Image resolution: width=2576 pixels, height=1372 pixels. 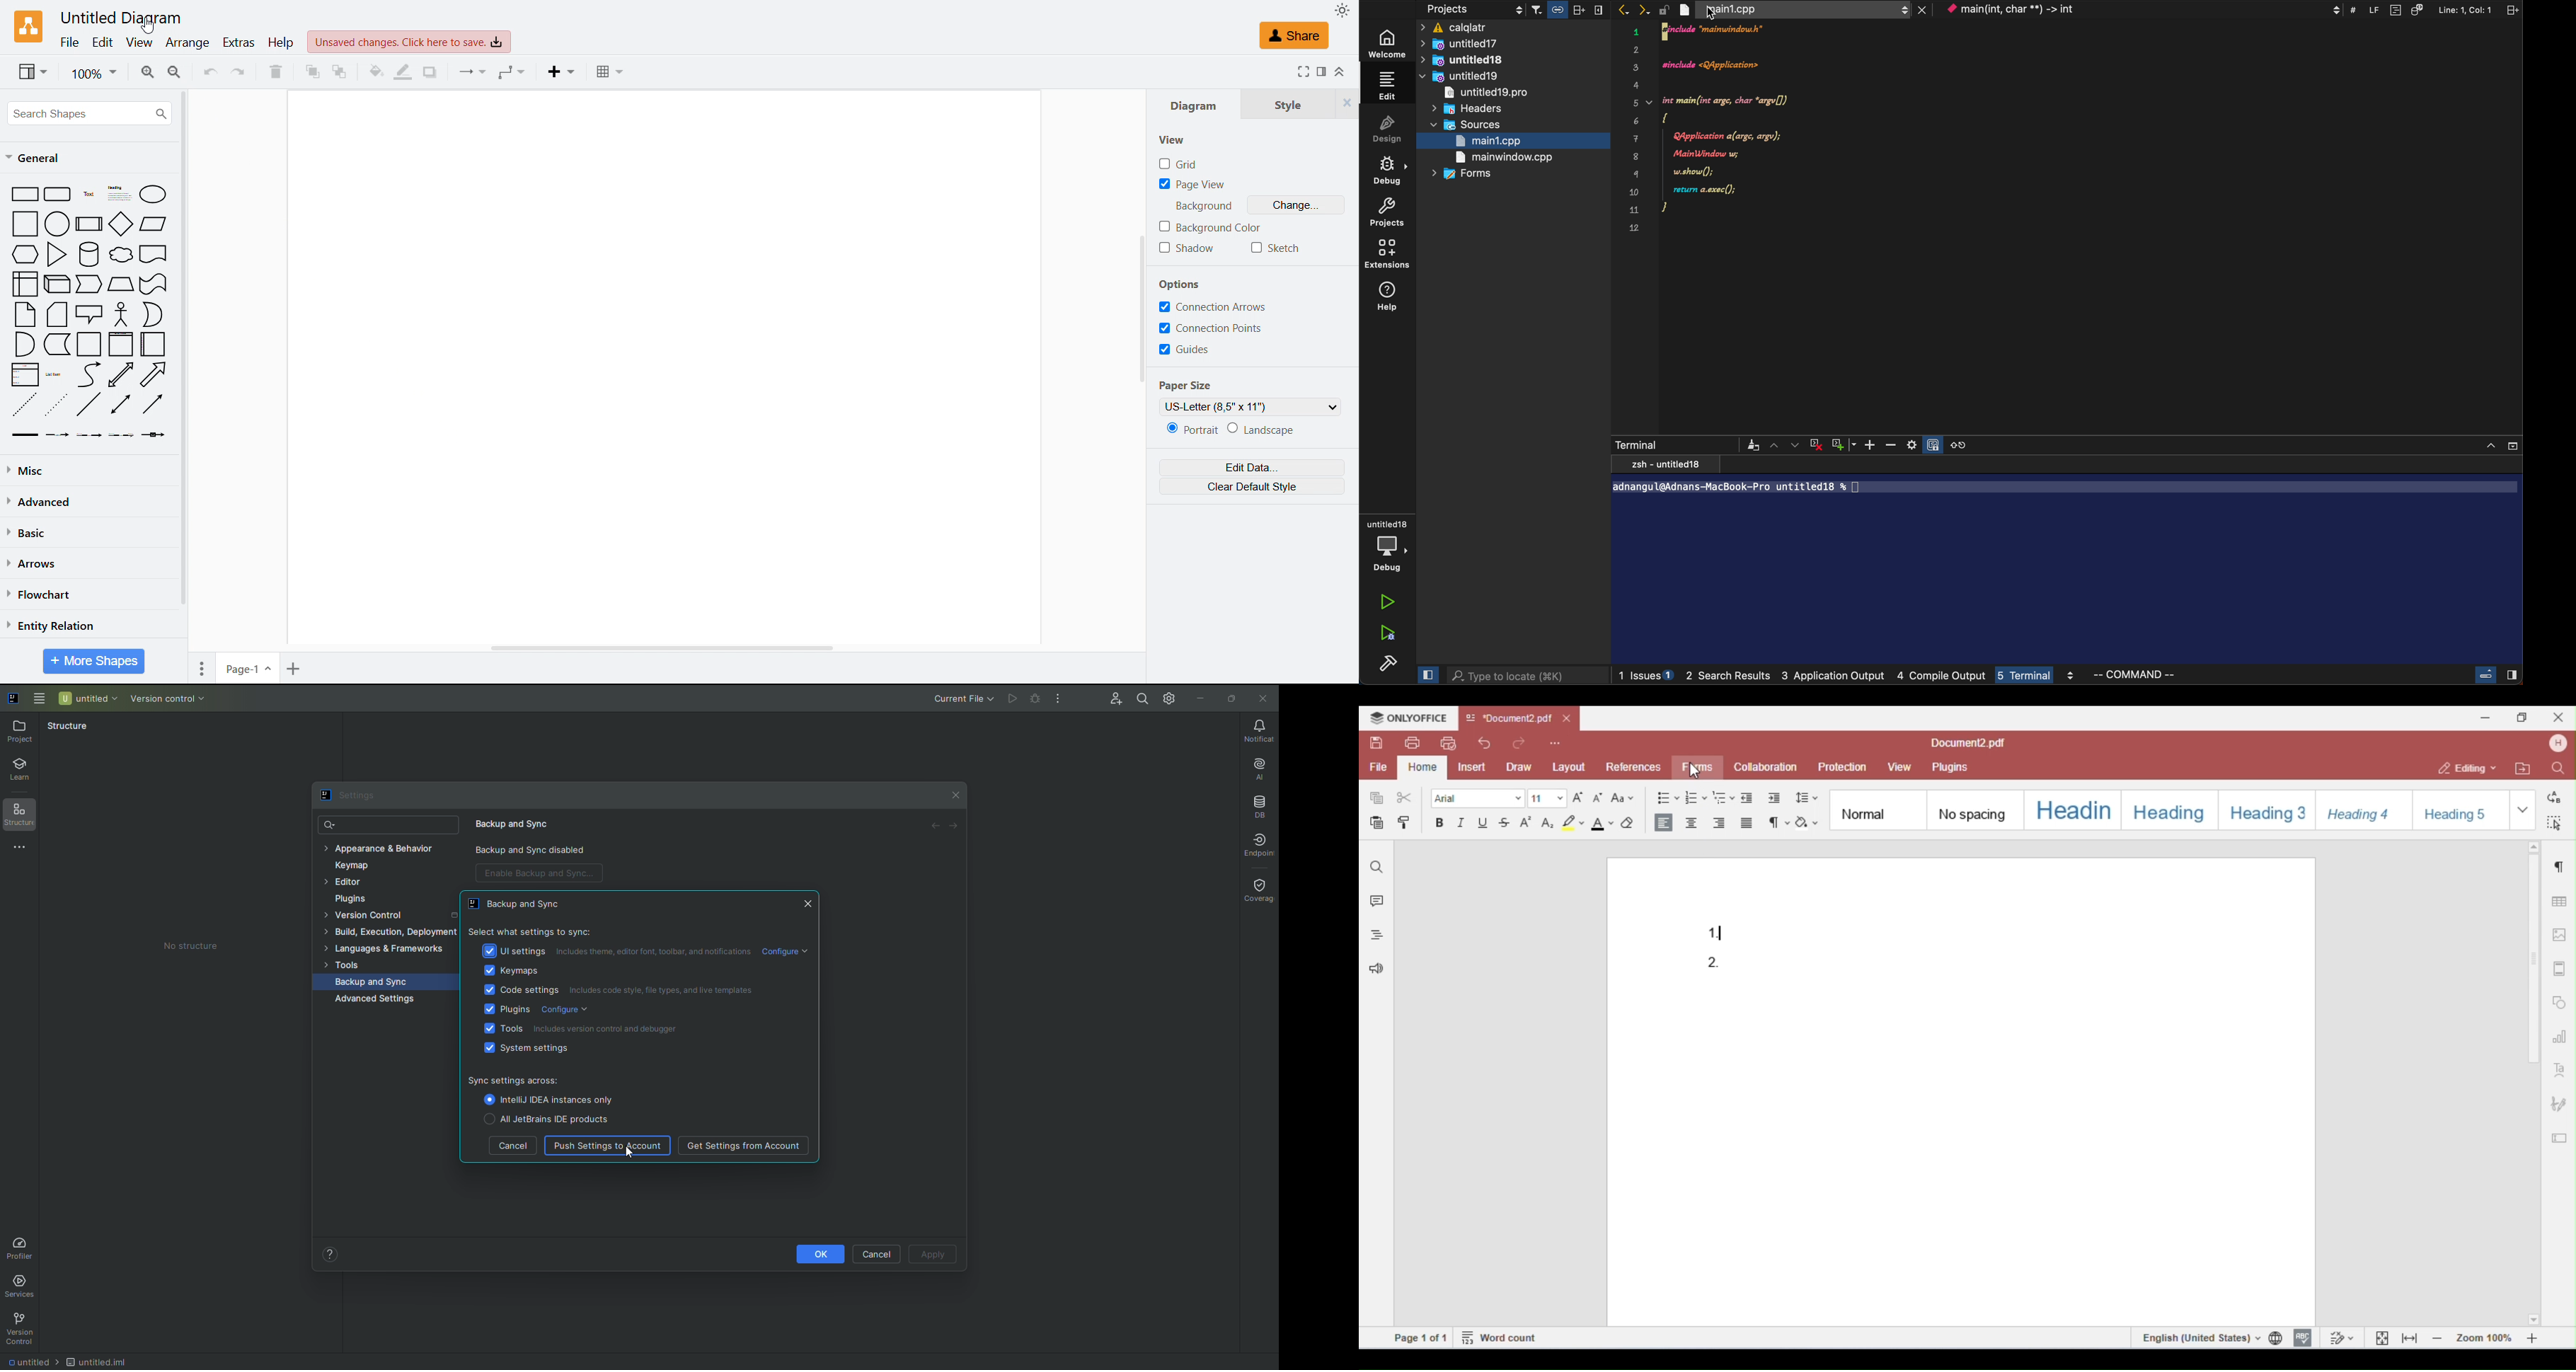 What do you see at coordinates (1213, 307) in the screenshot?
I see `connection arrows ` at bounding box center [1213, 307].